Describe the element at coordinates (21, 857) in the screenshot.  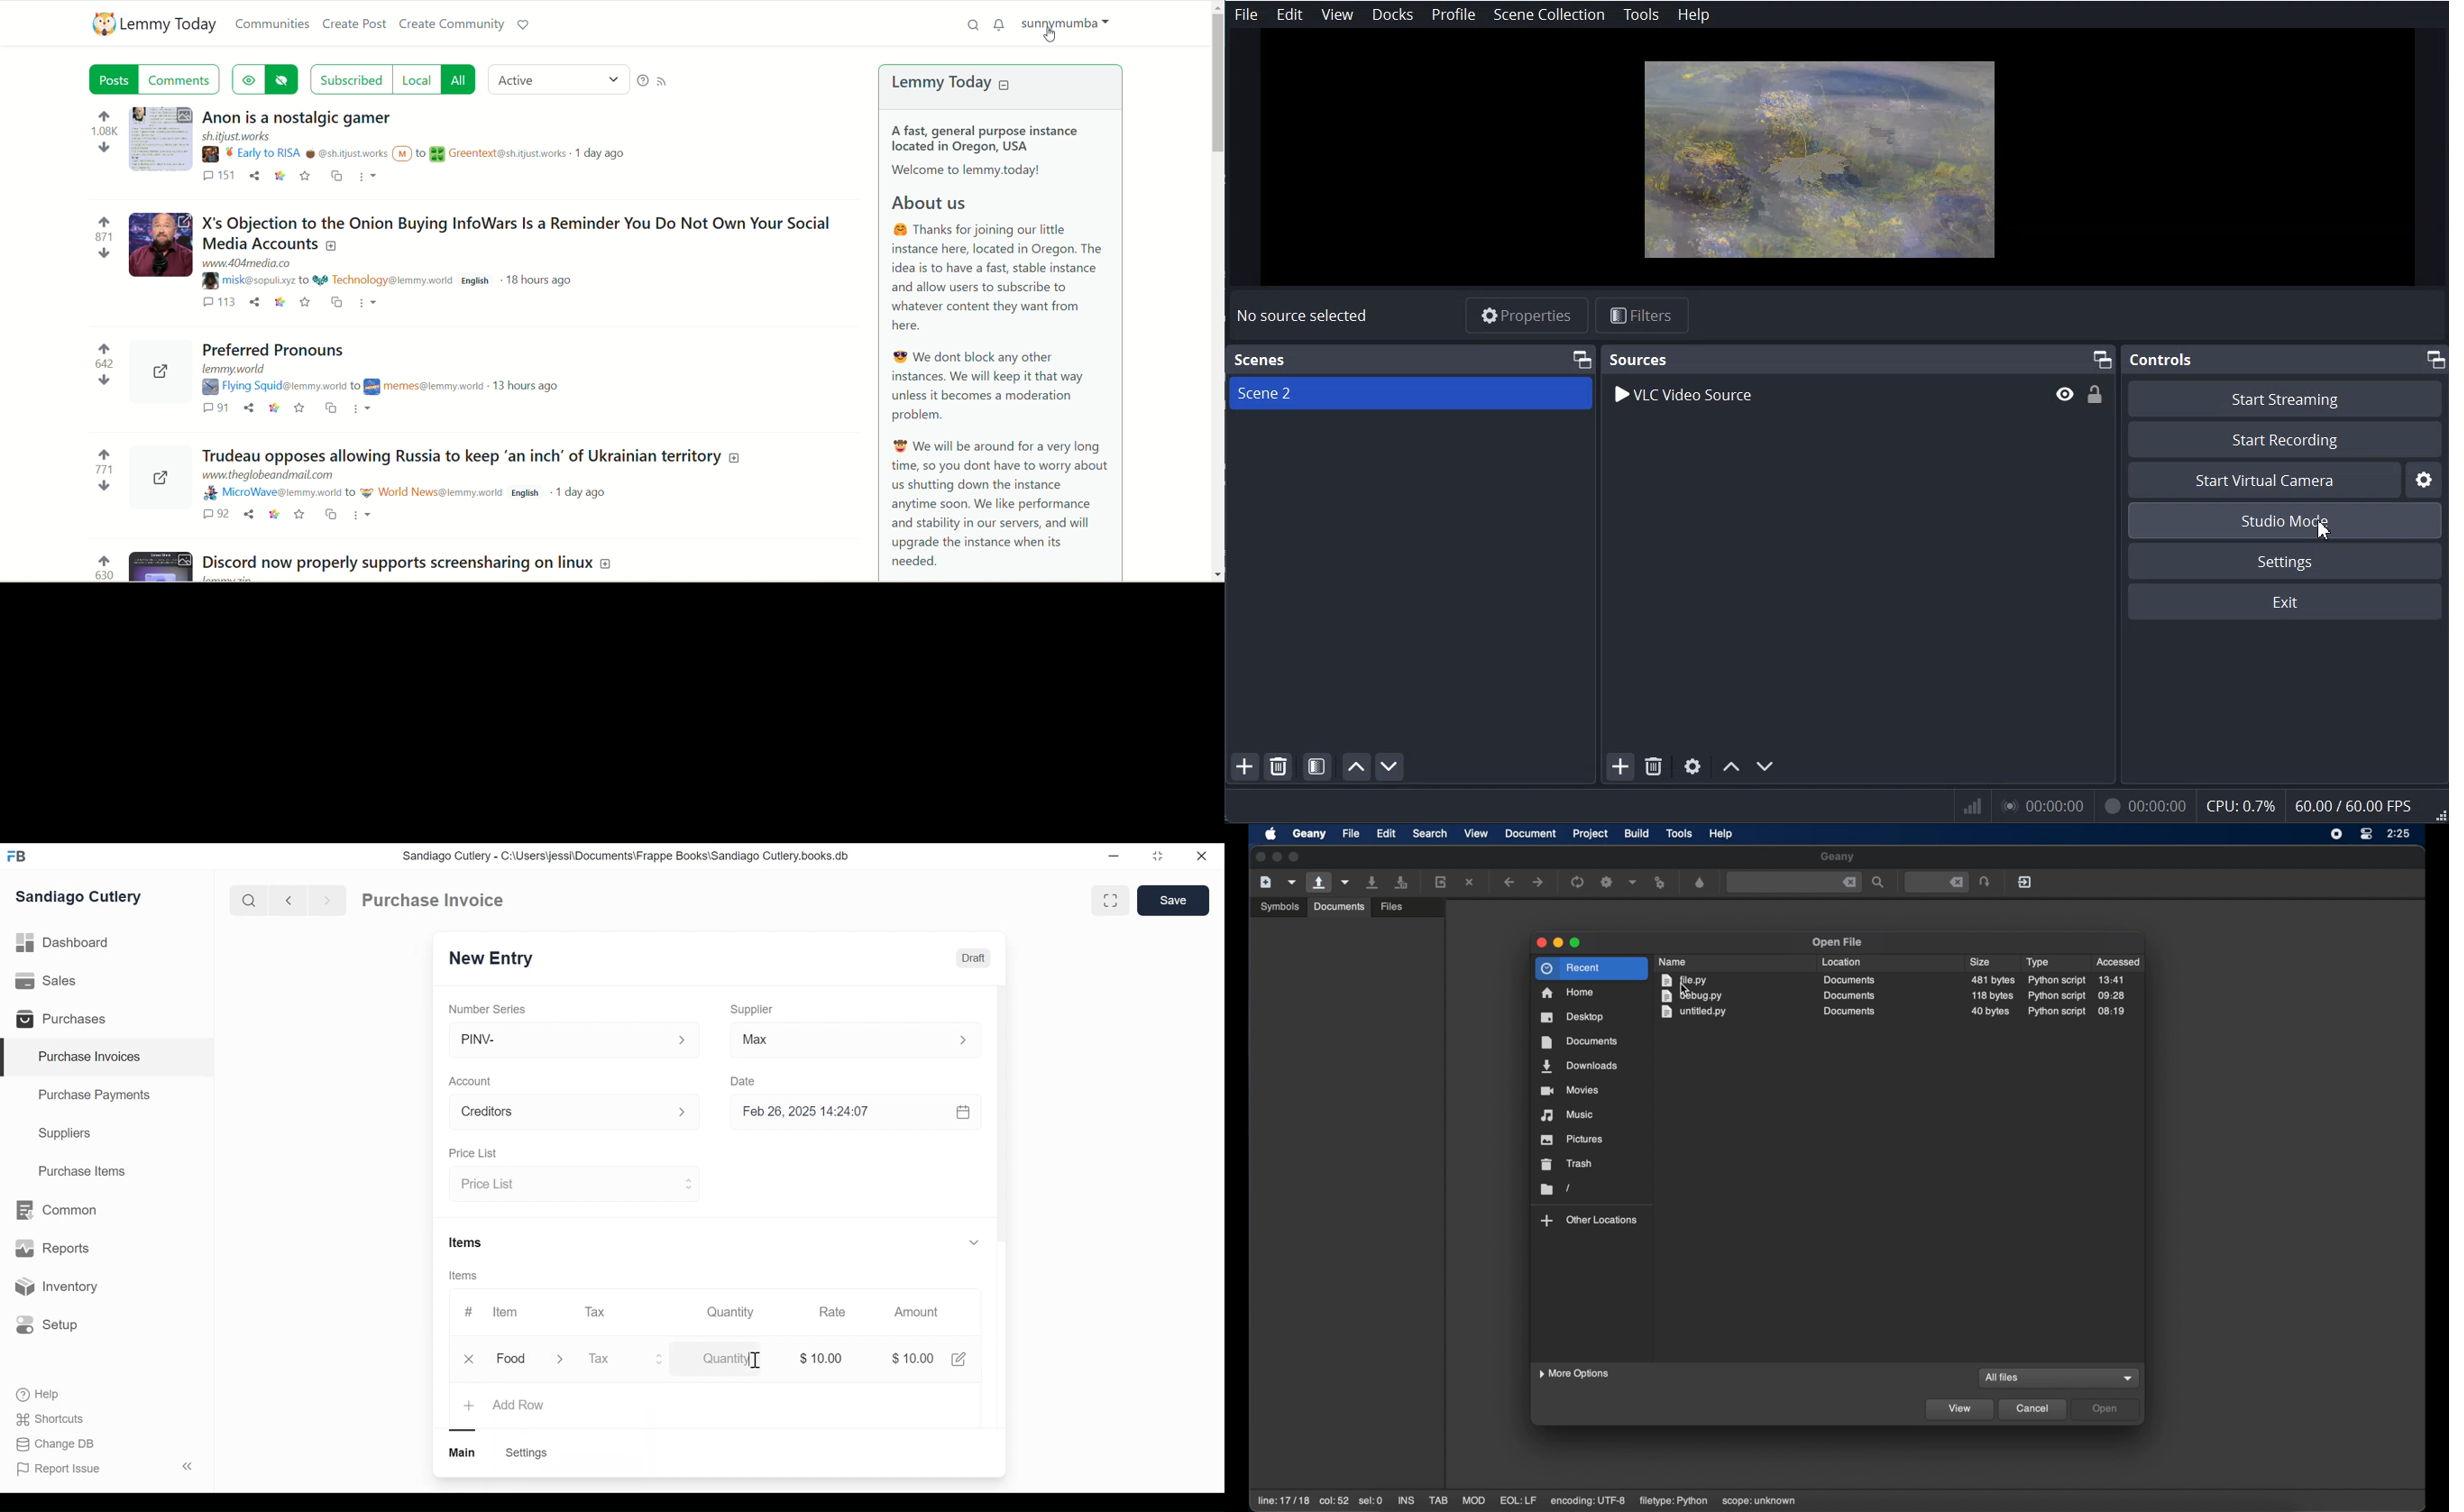
I see `Frappe Books Desktop icon` at that location.